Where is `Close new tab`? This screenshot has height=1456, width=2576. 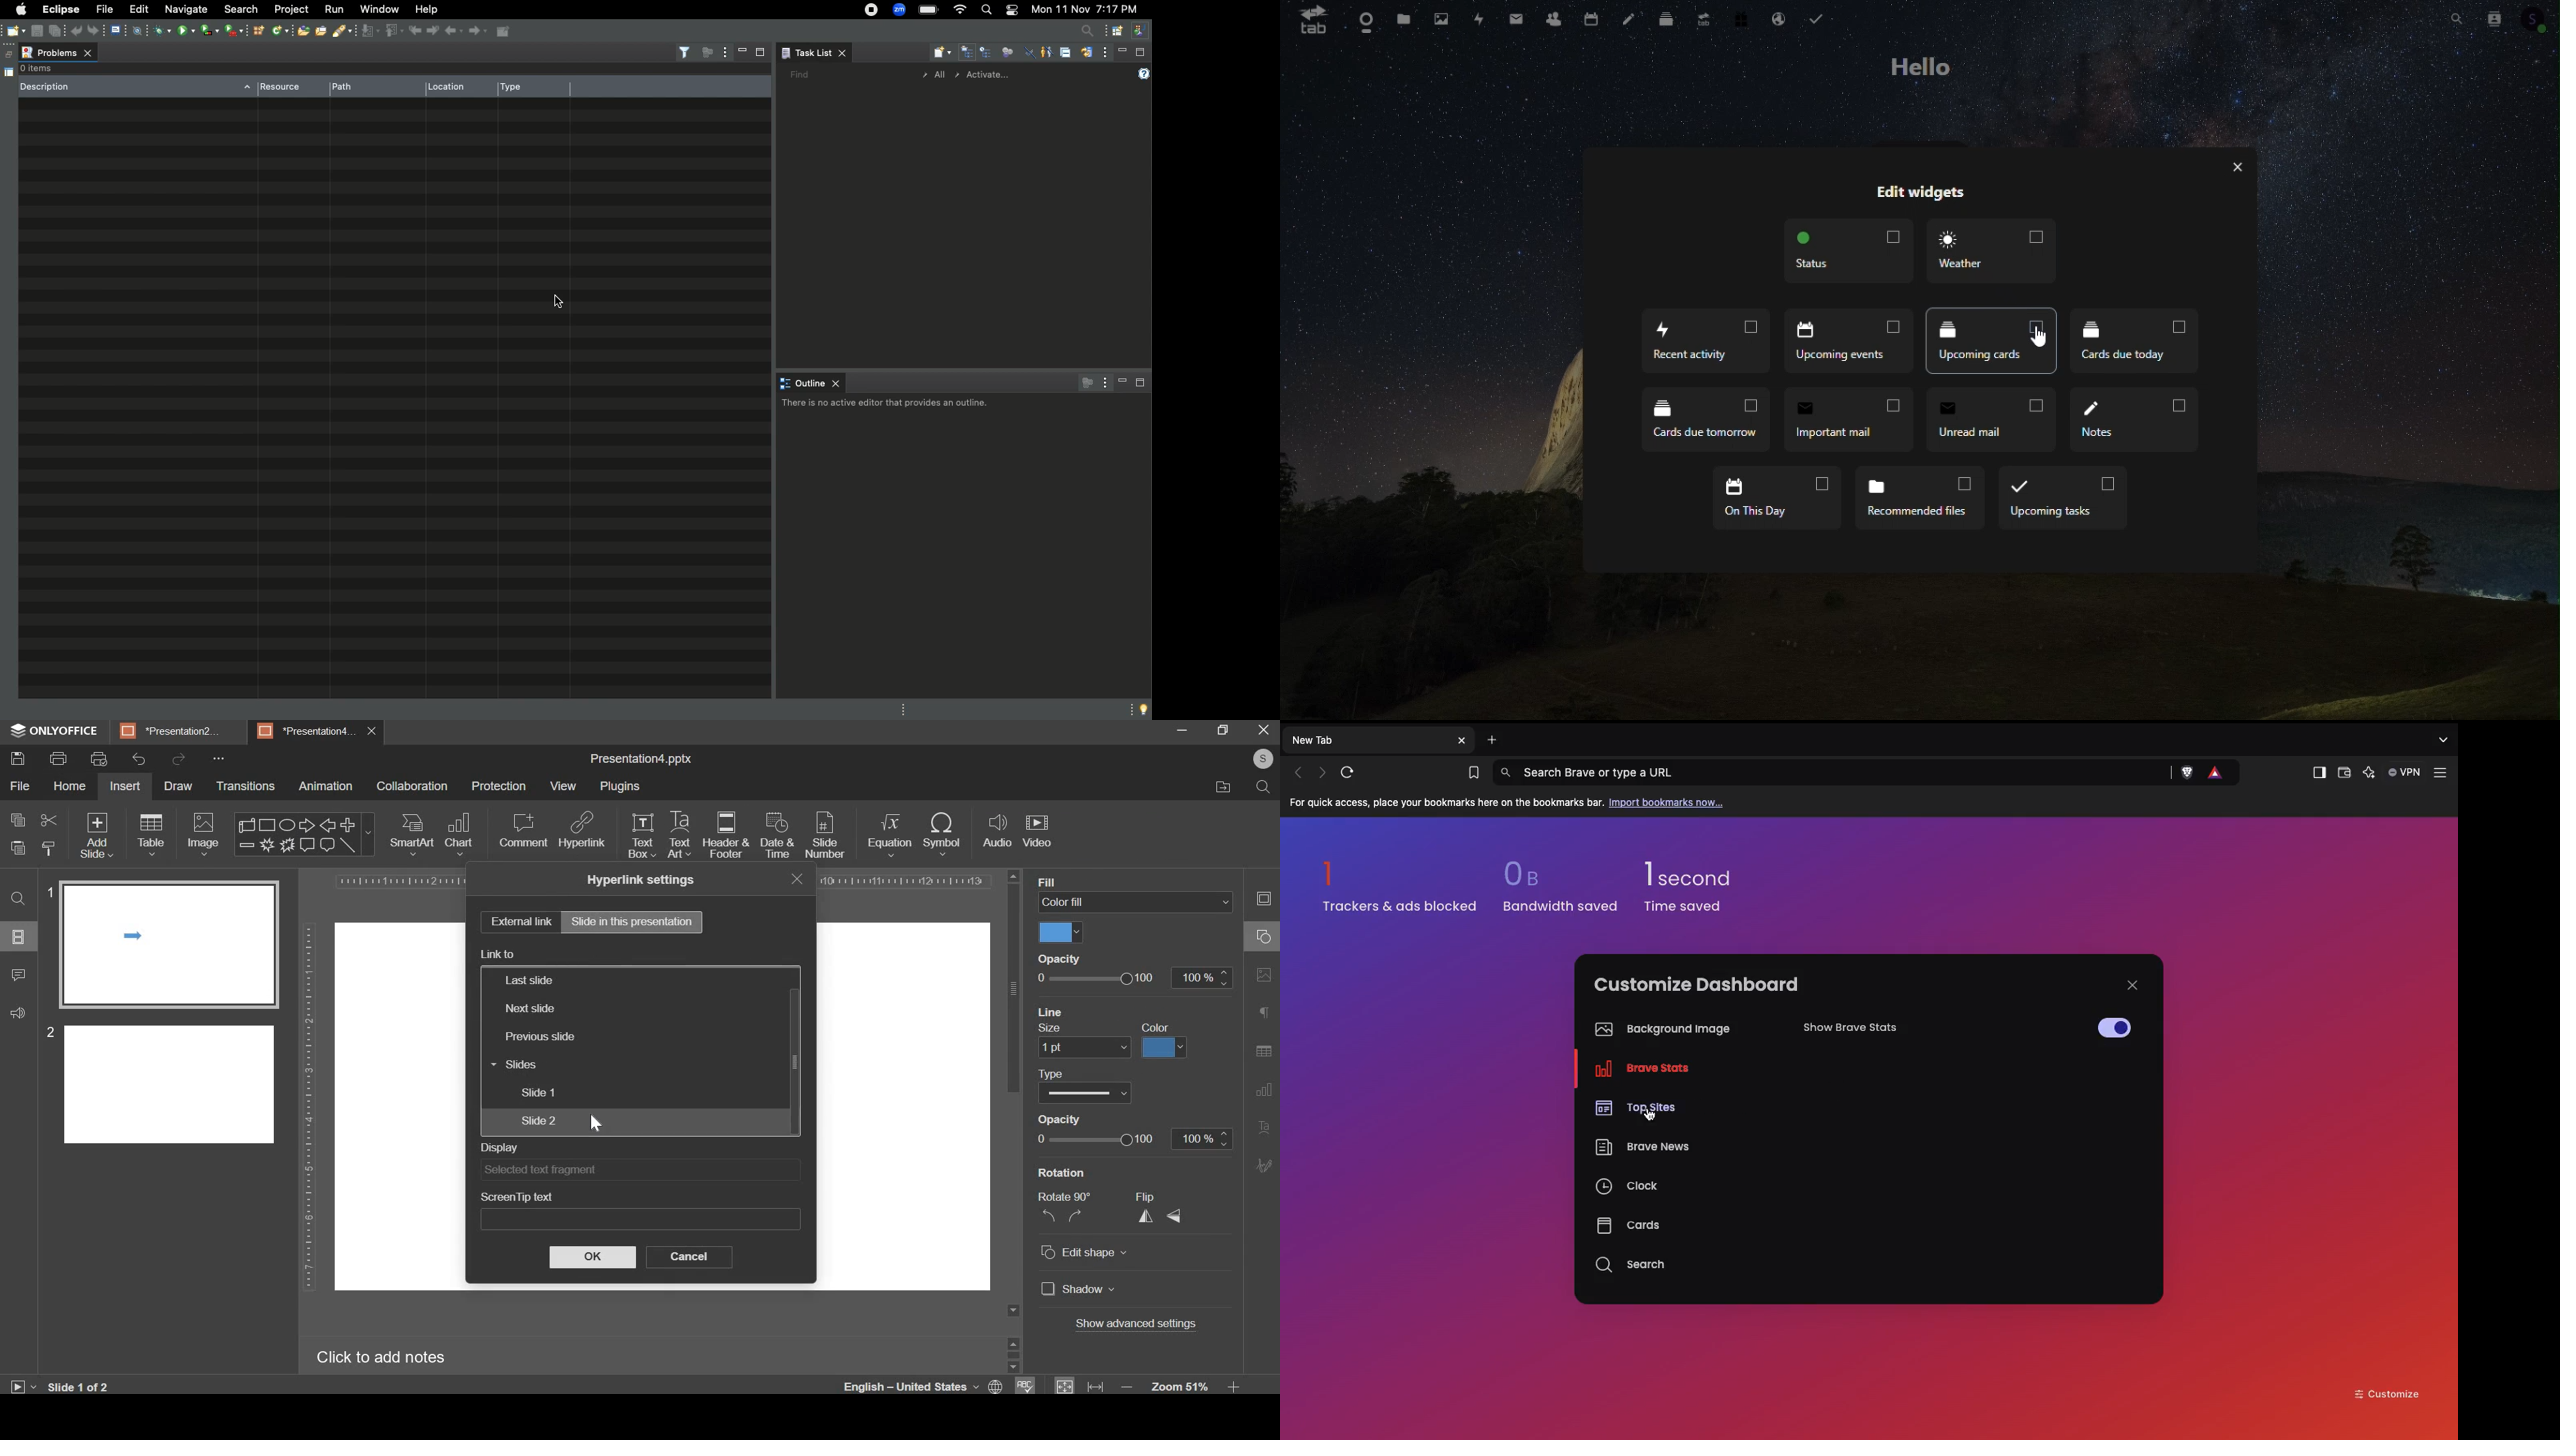
Close new tab is located at coordinates (1462, 740).